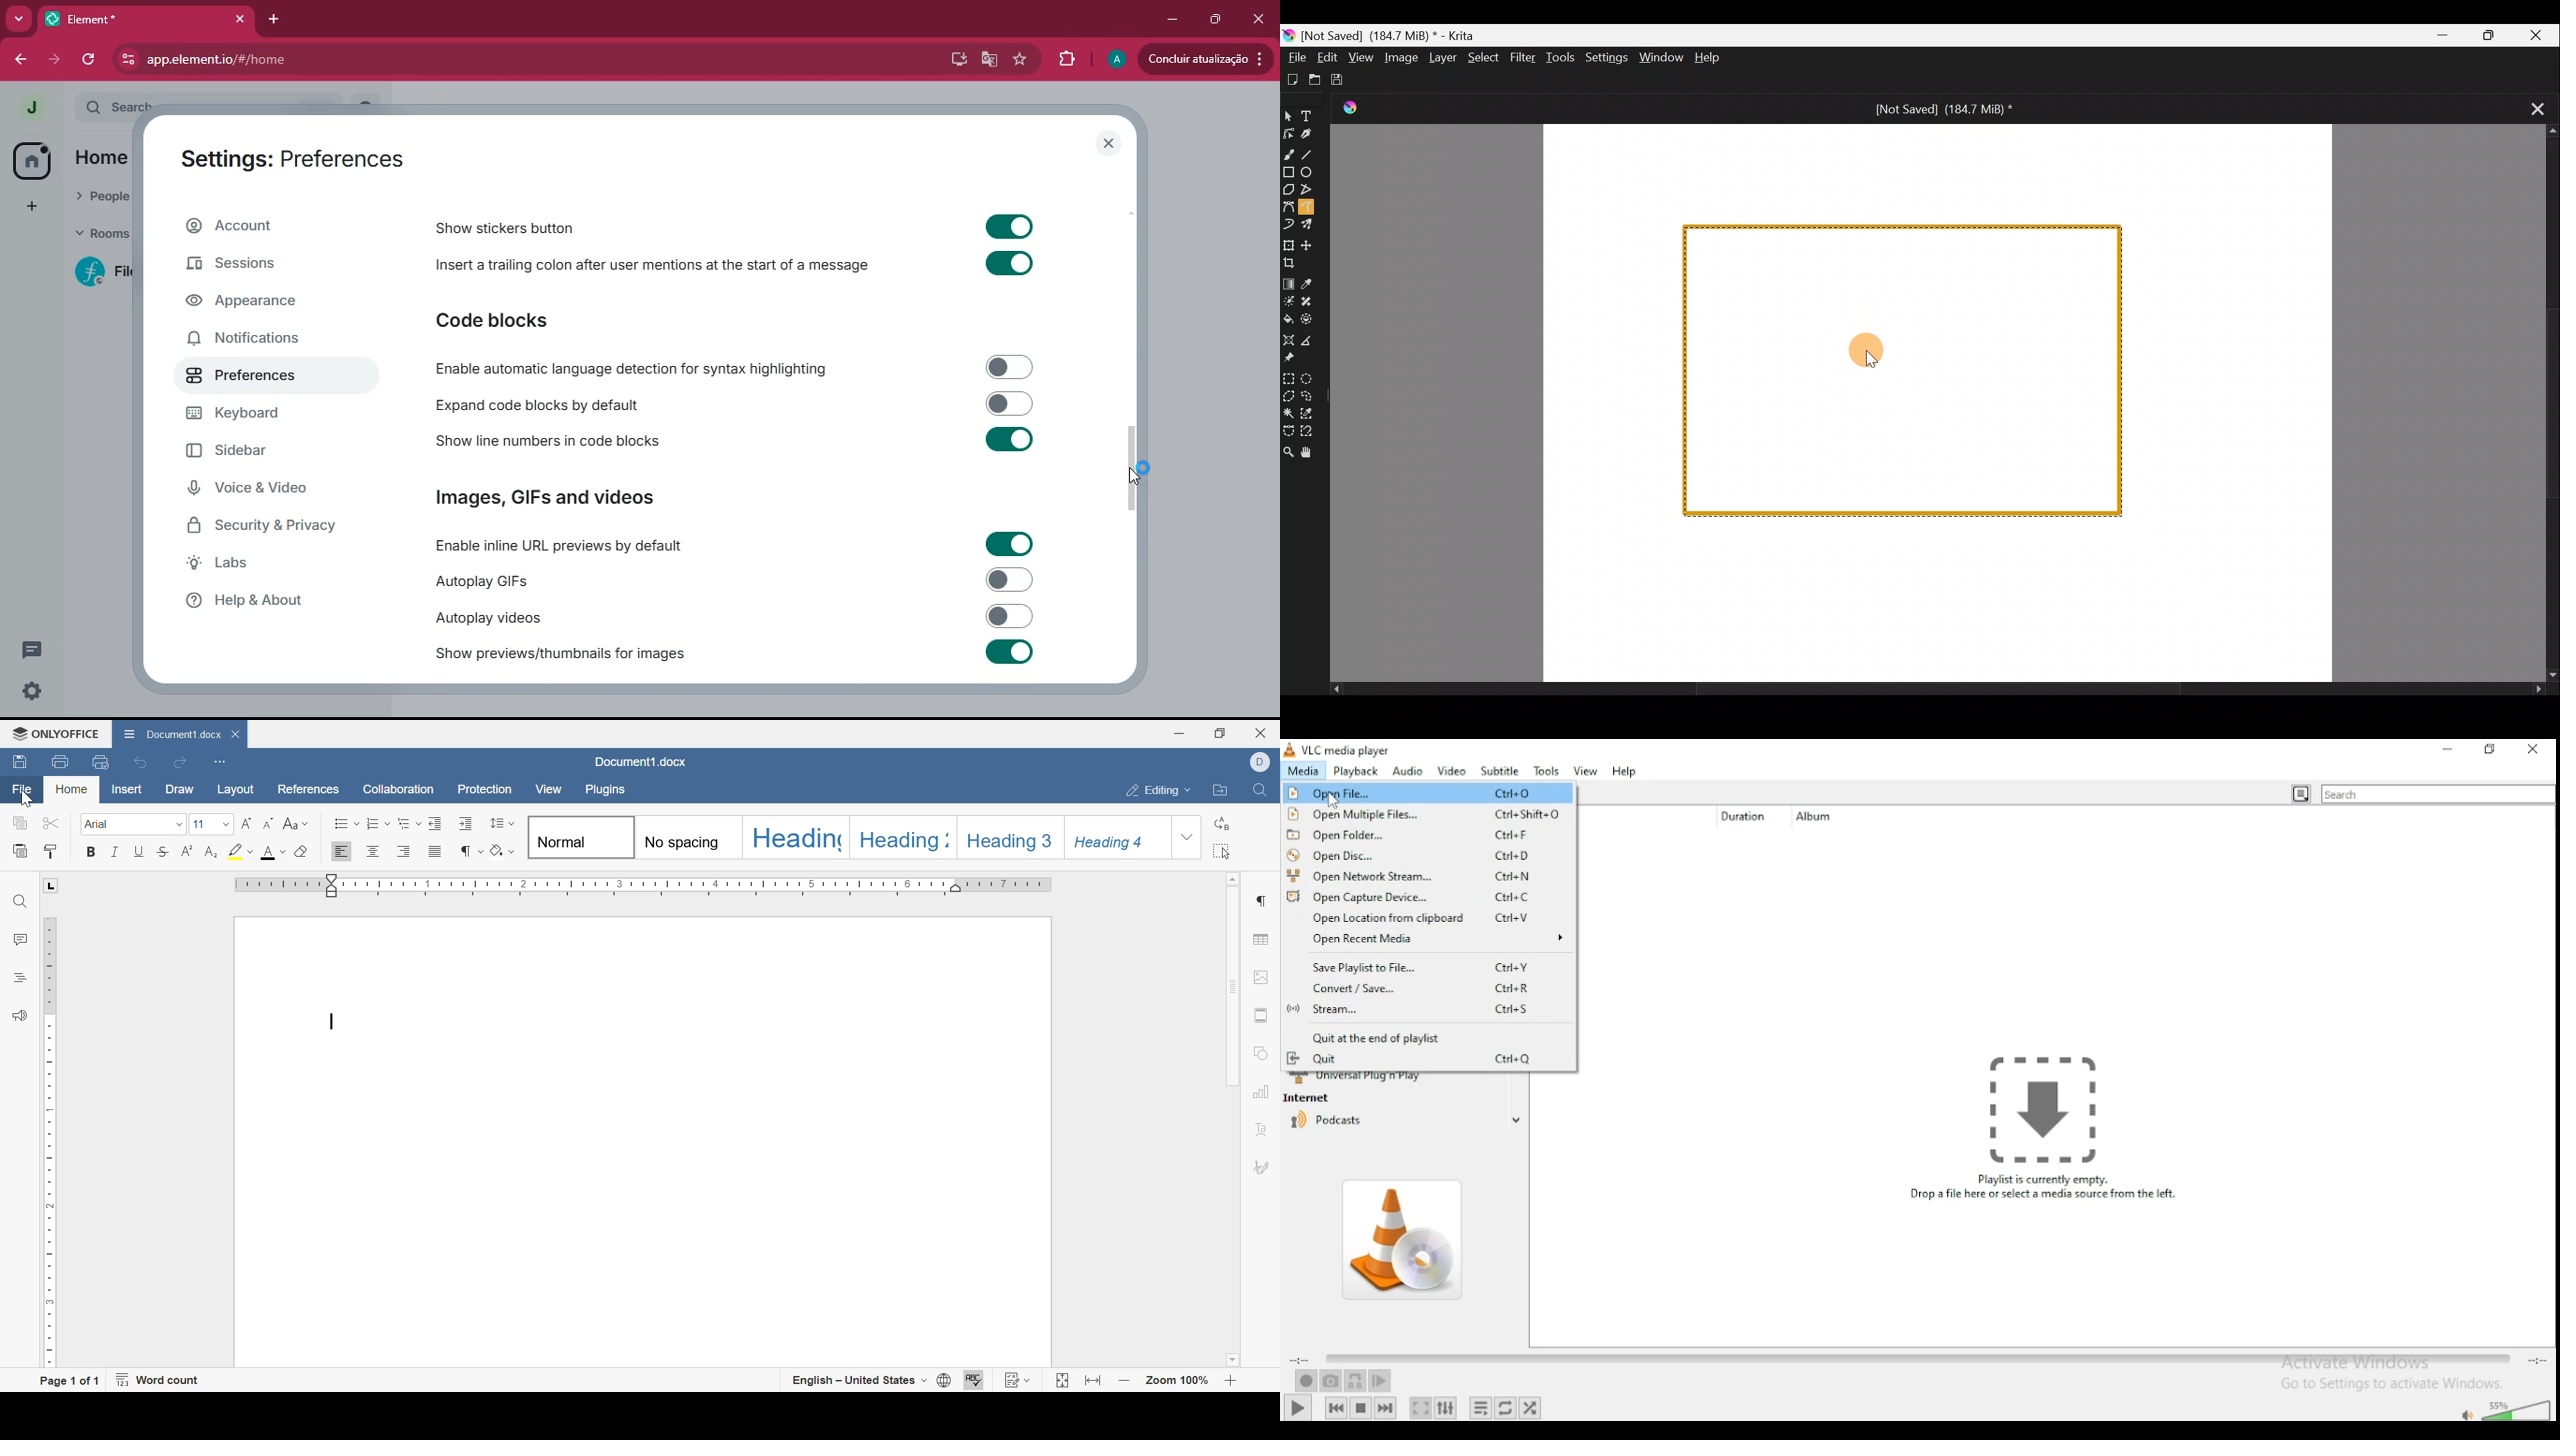  Describe the element at coordinates (1263, 734) in the screenshot. I see `close` at that location.